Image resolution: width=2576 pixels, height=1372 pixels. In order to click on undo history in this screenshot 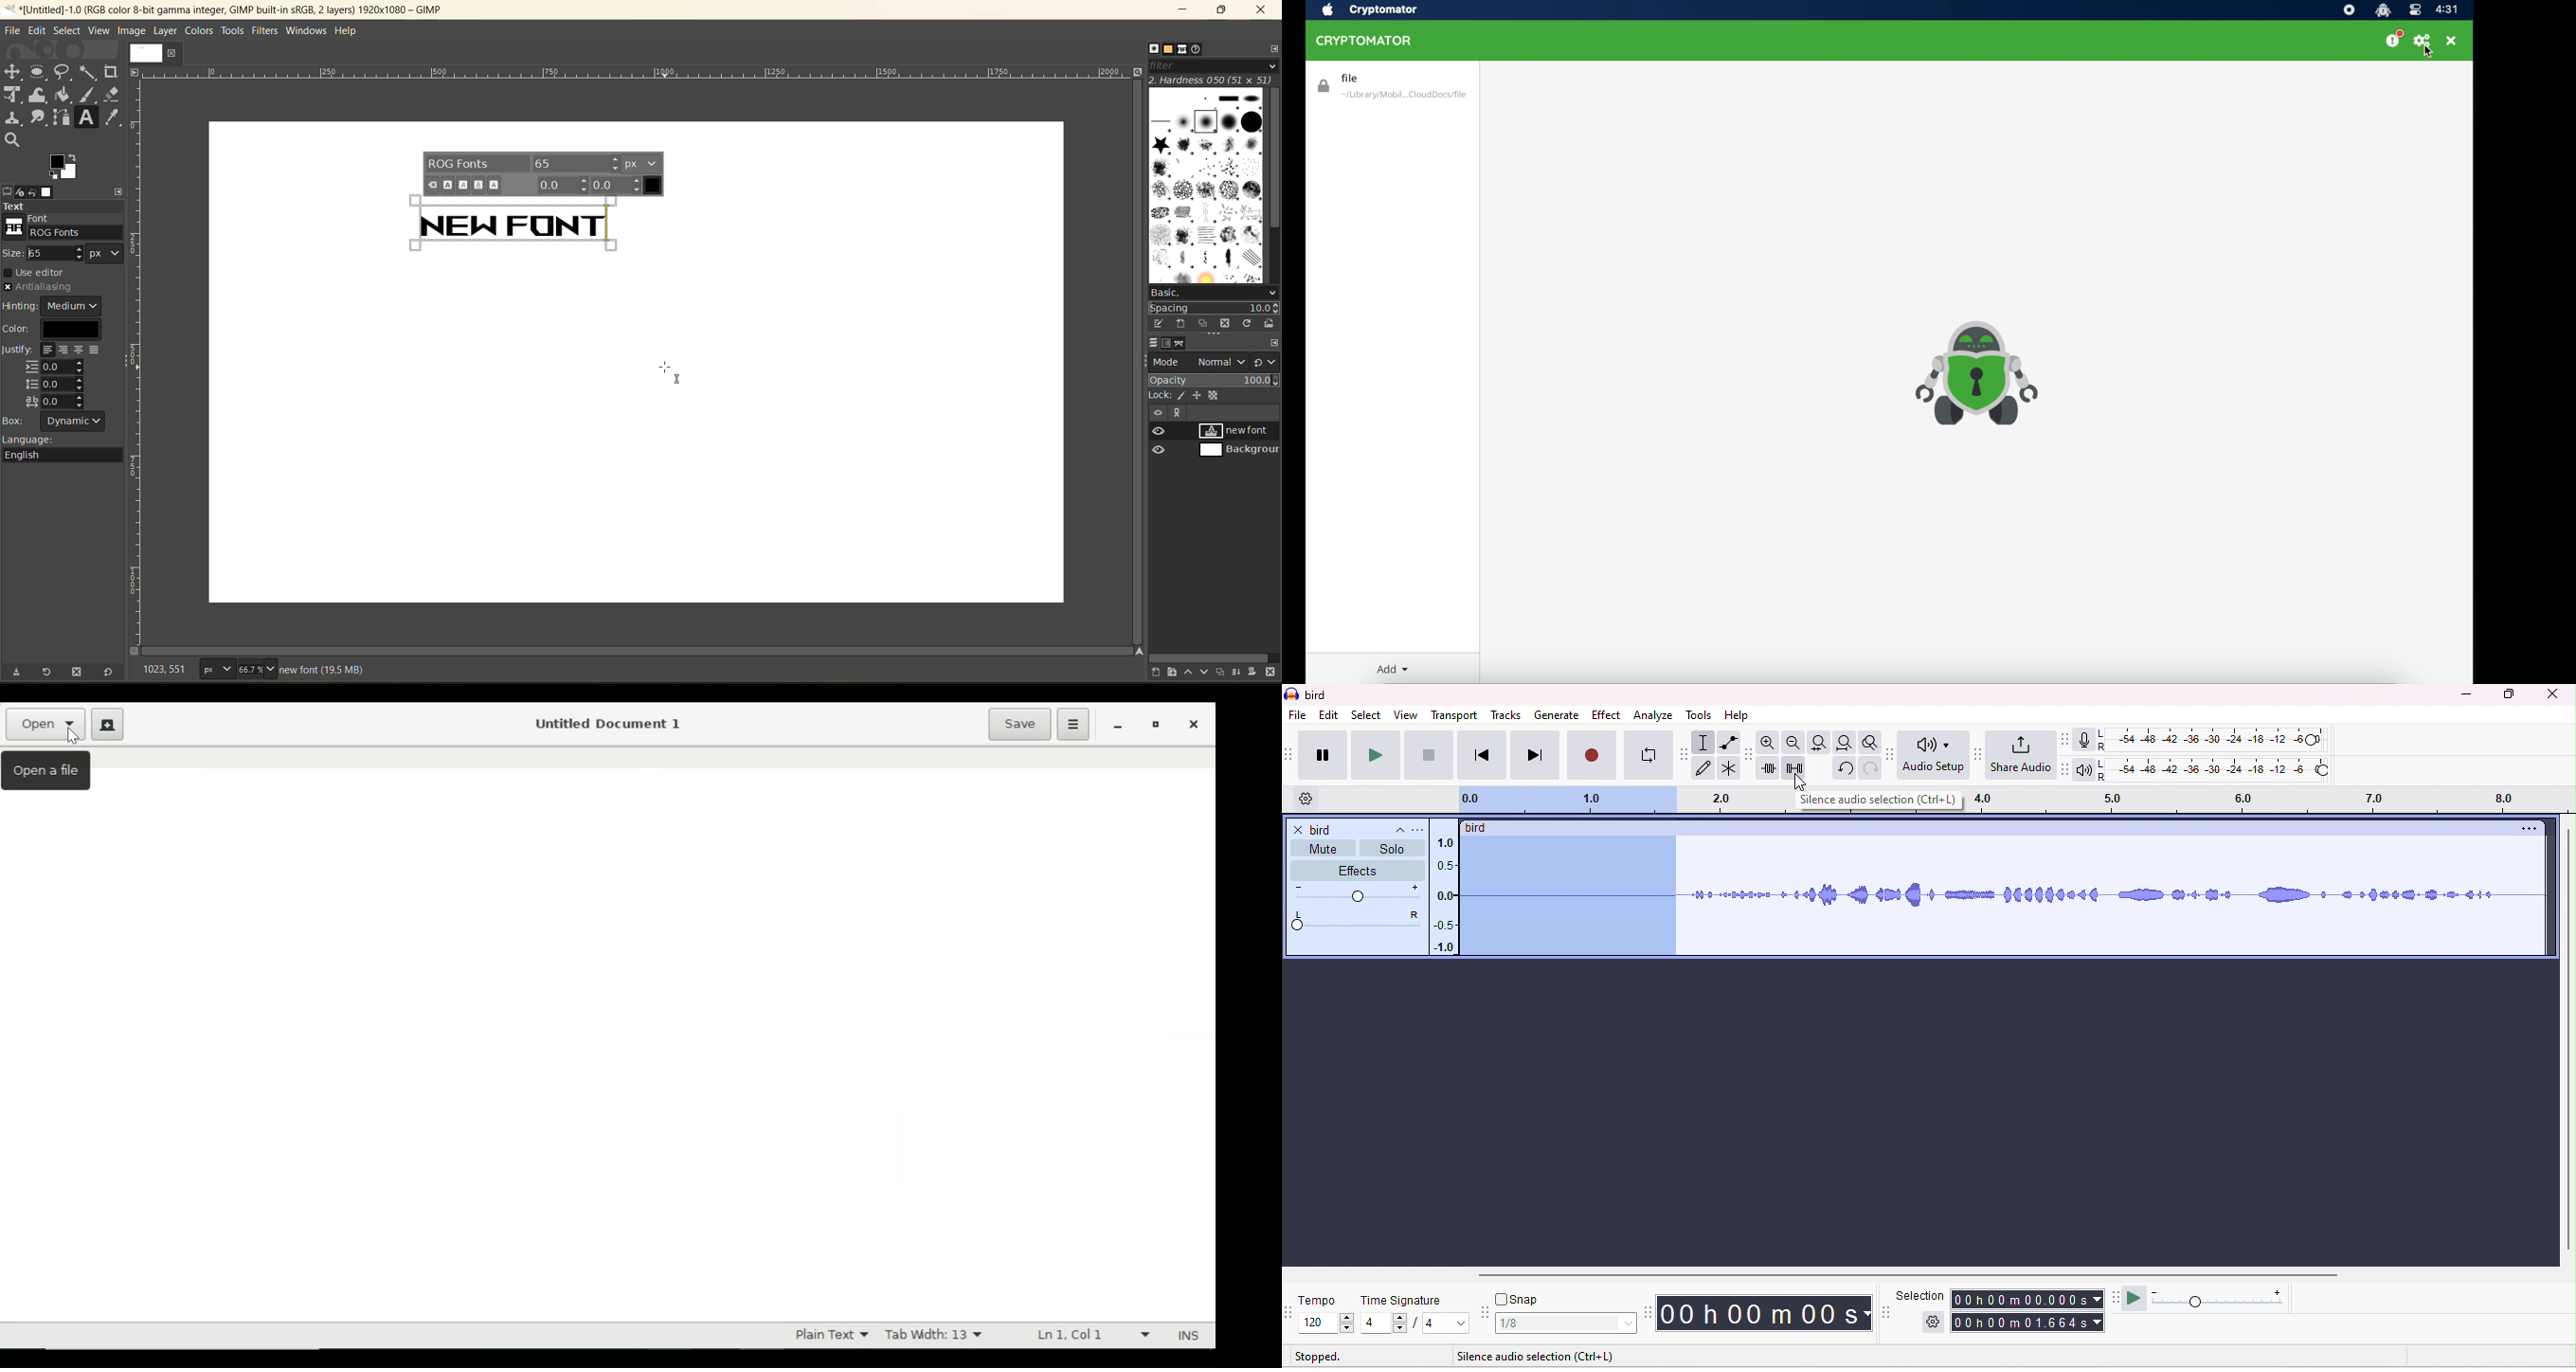, I will do `click(32, 193)`.